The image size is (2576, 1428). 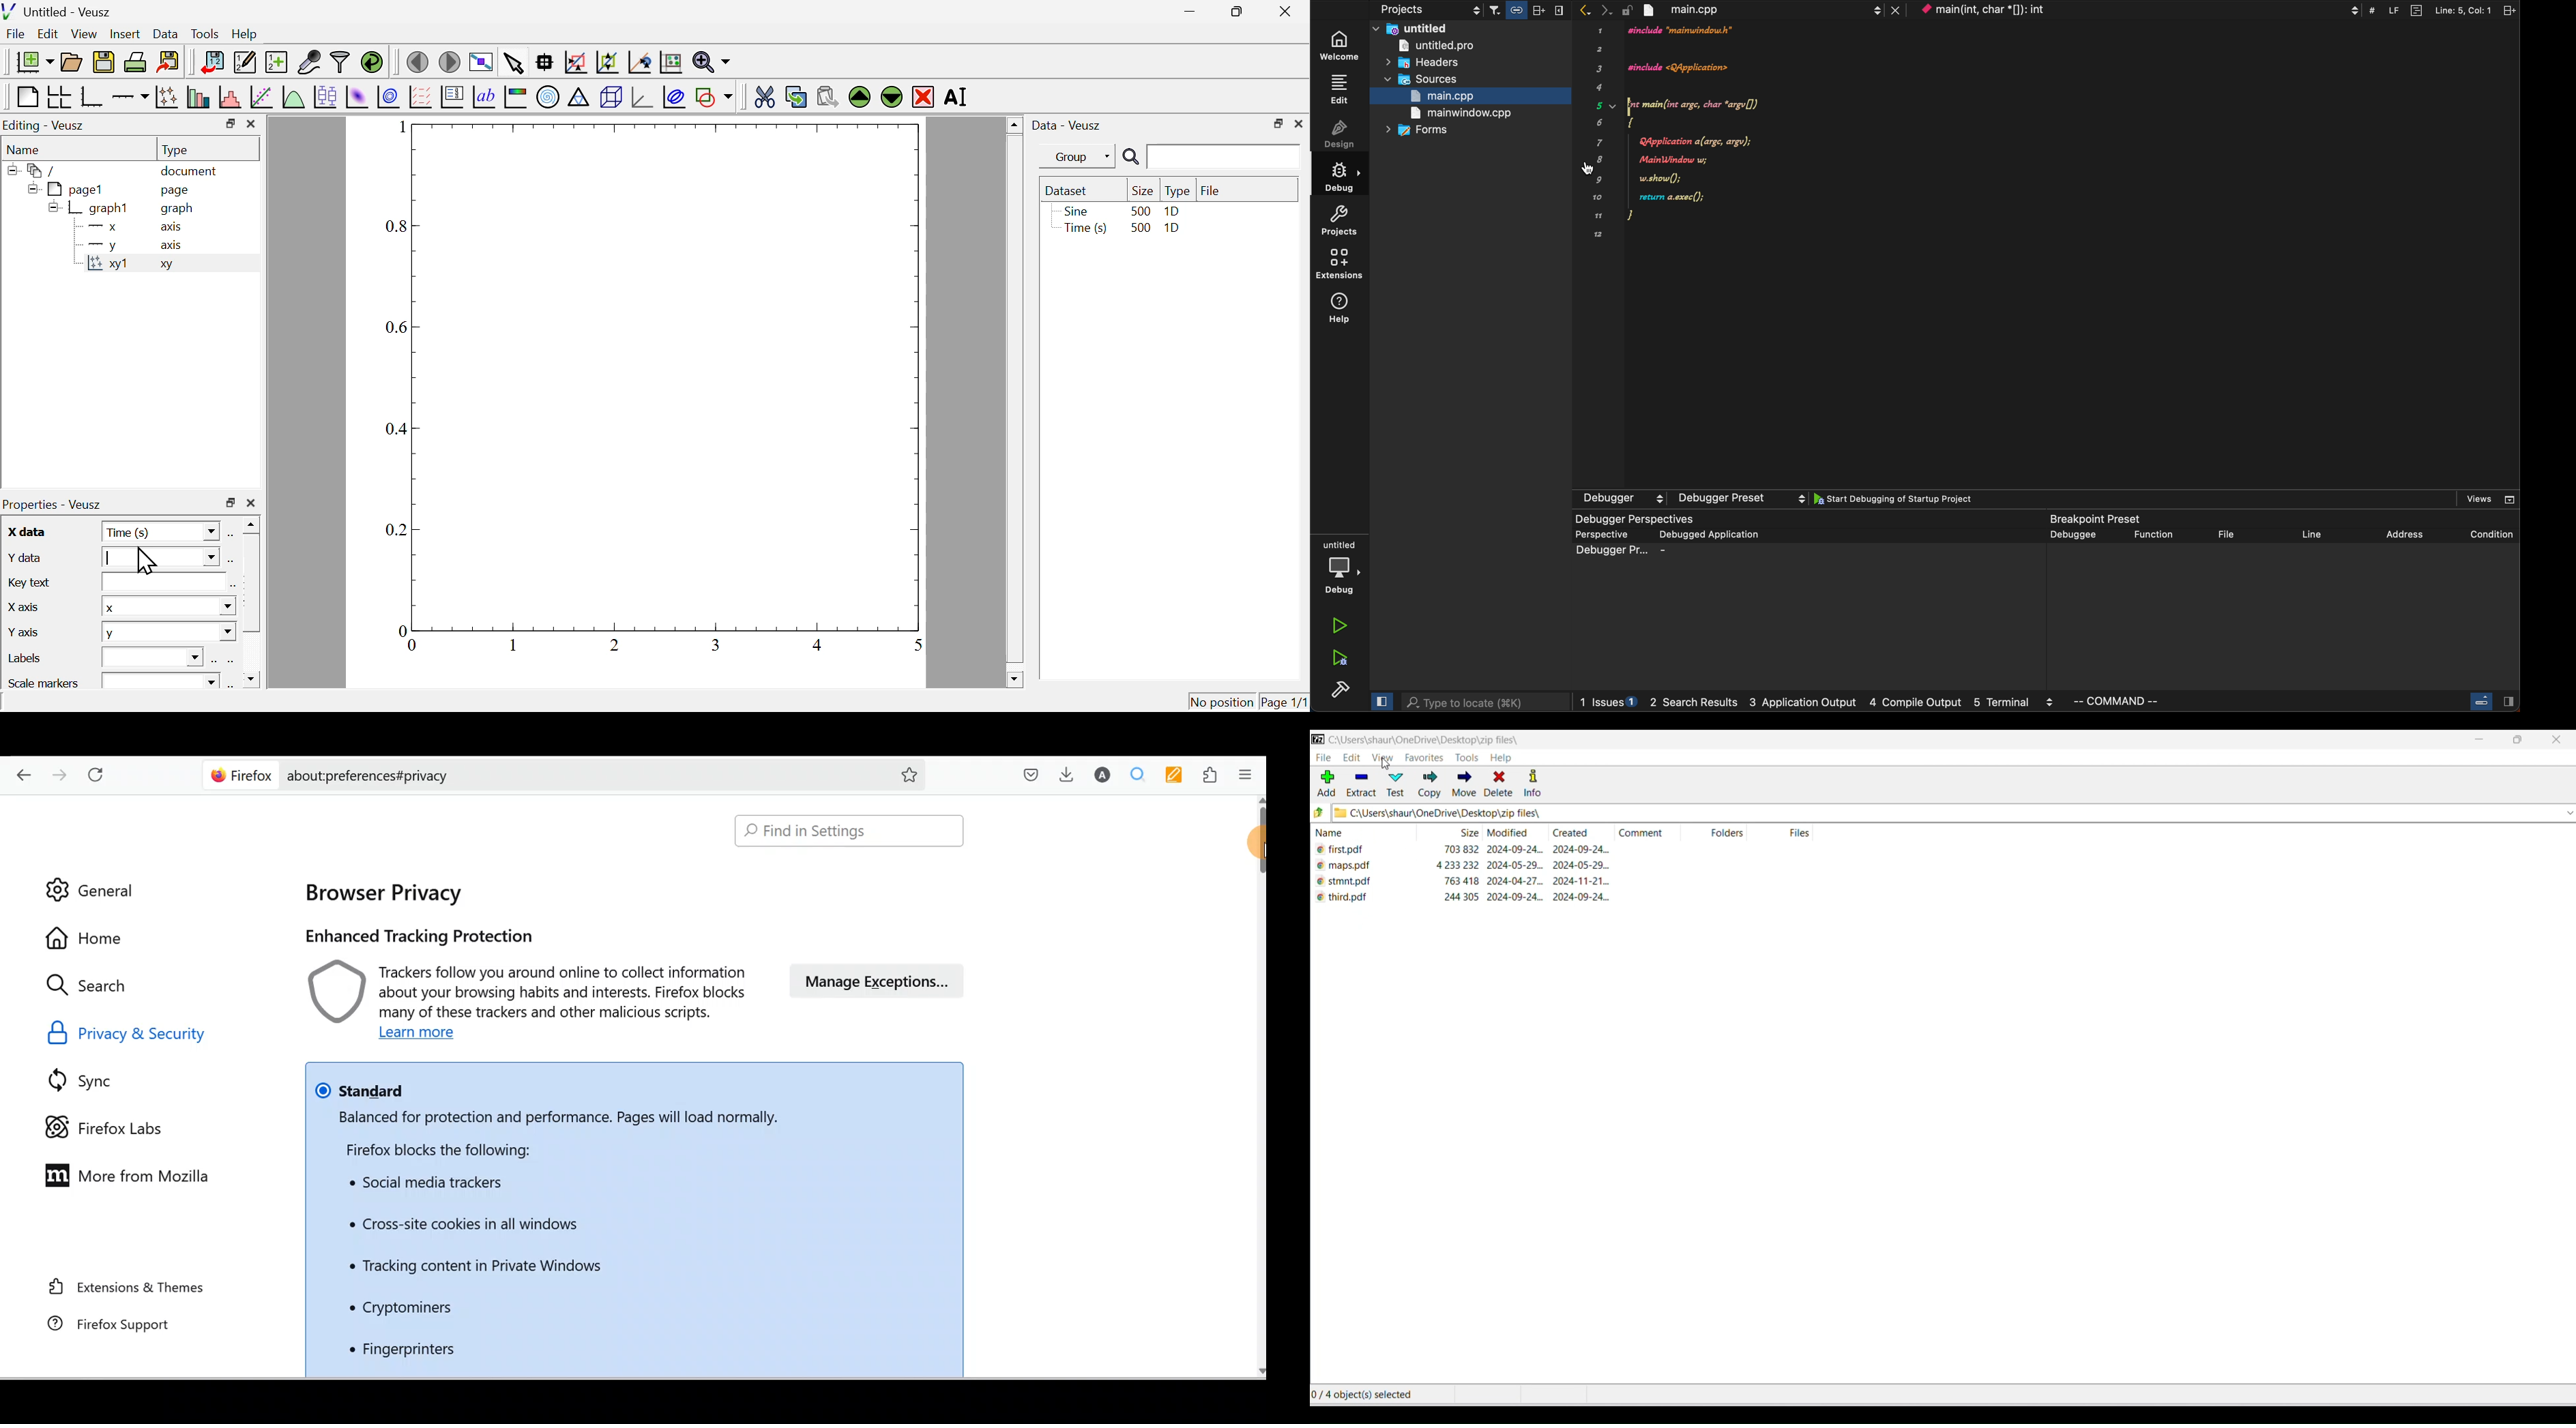 I want to click on size of file, so click(x=1461, y=850).